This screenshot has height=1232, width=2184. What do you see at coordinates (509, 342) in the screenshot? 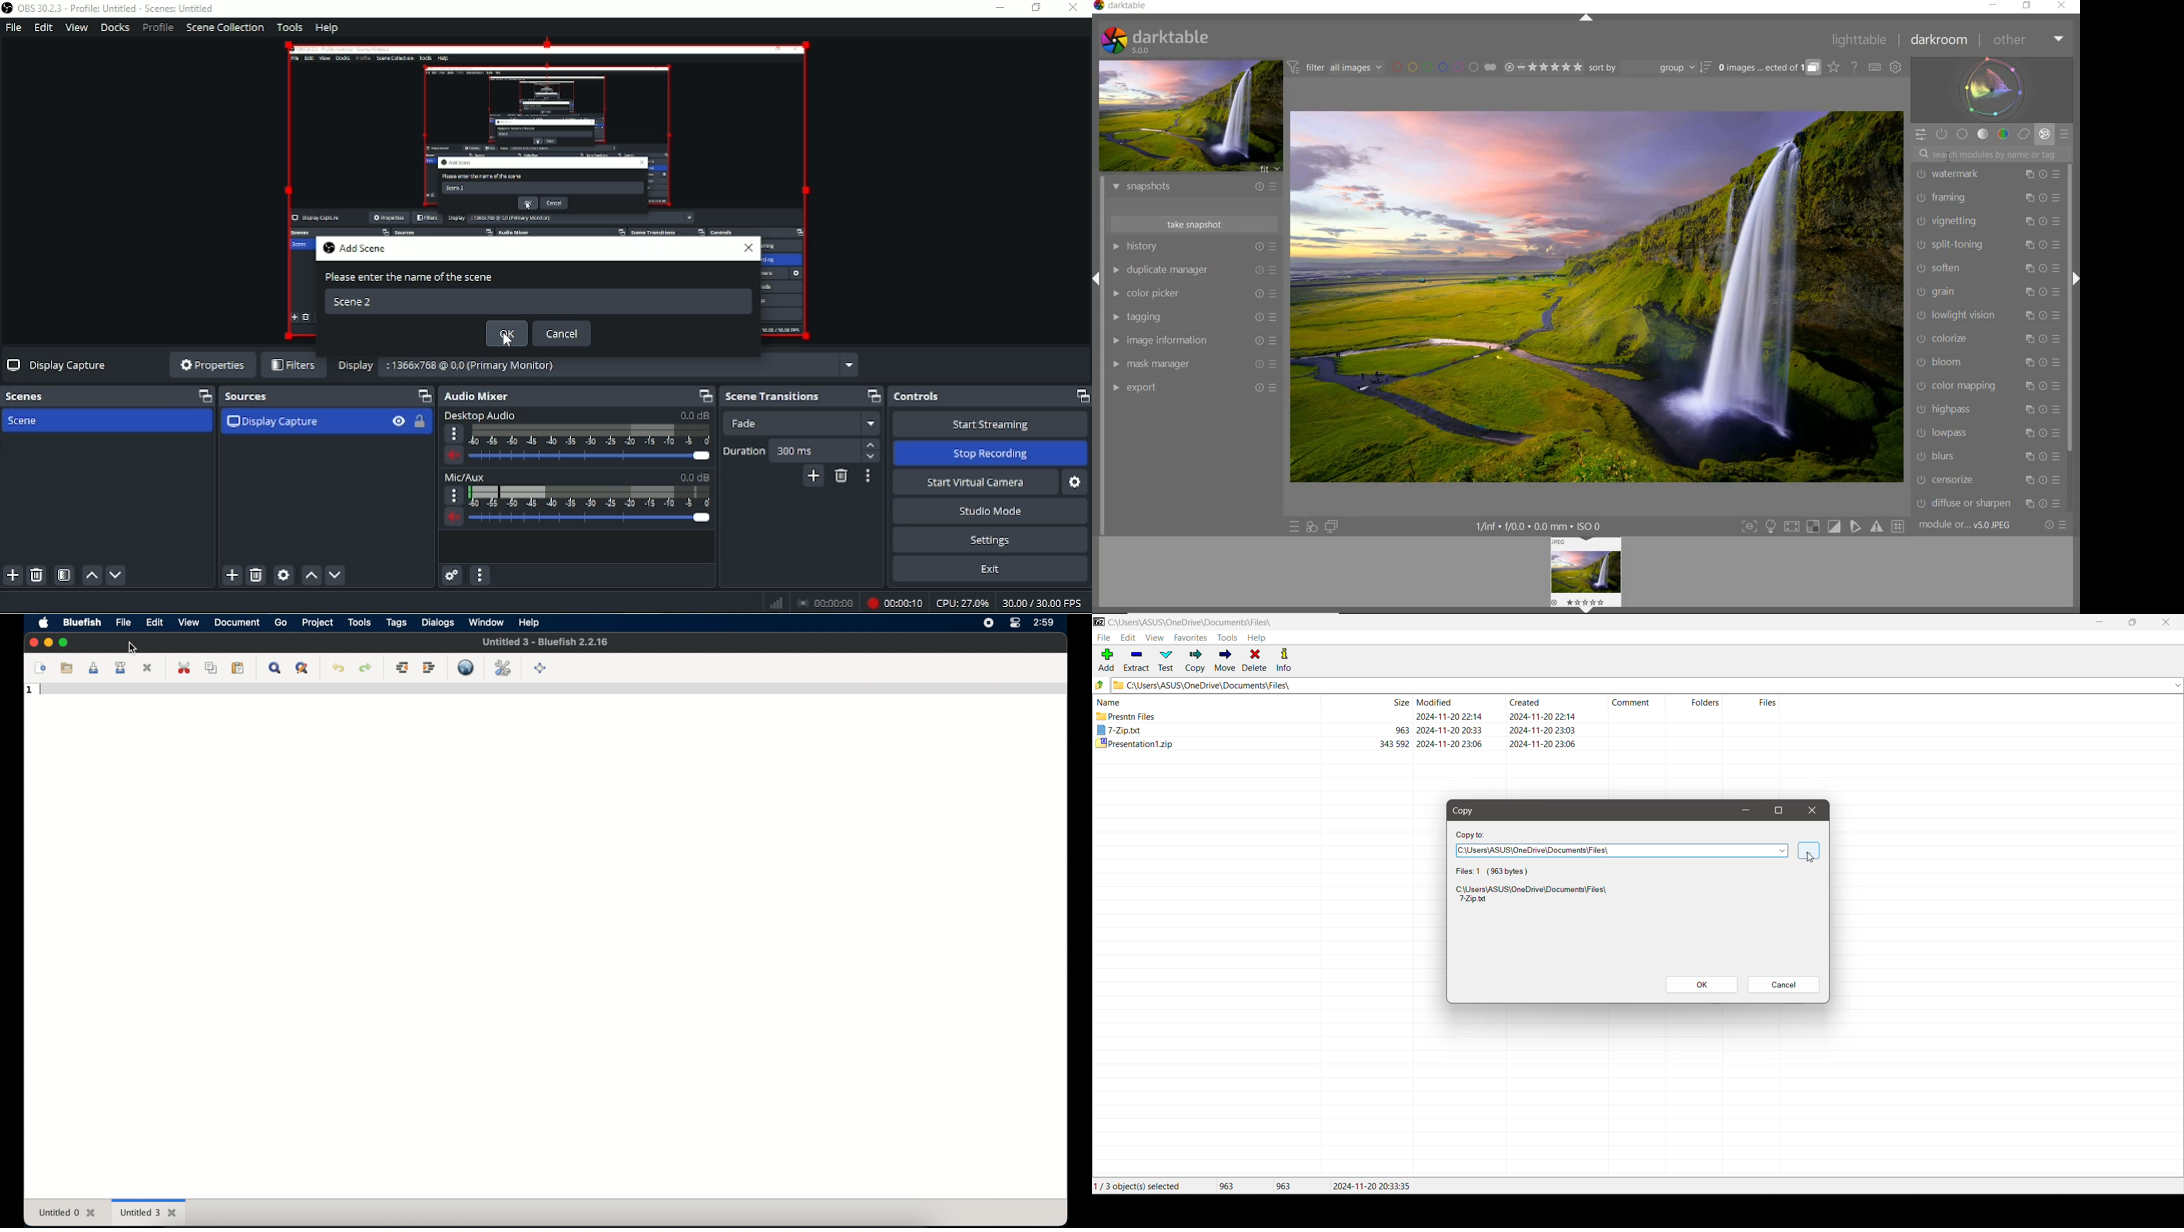
I see `cursor` at bounding box center [509, 342].